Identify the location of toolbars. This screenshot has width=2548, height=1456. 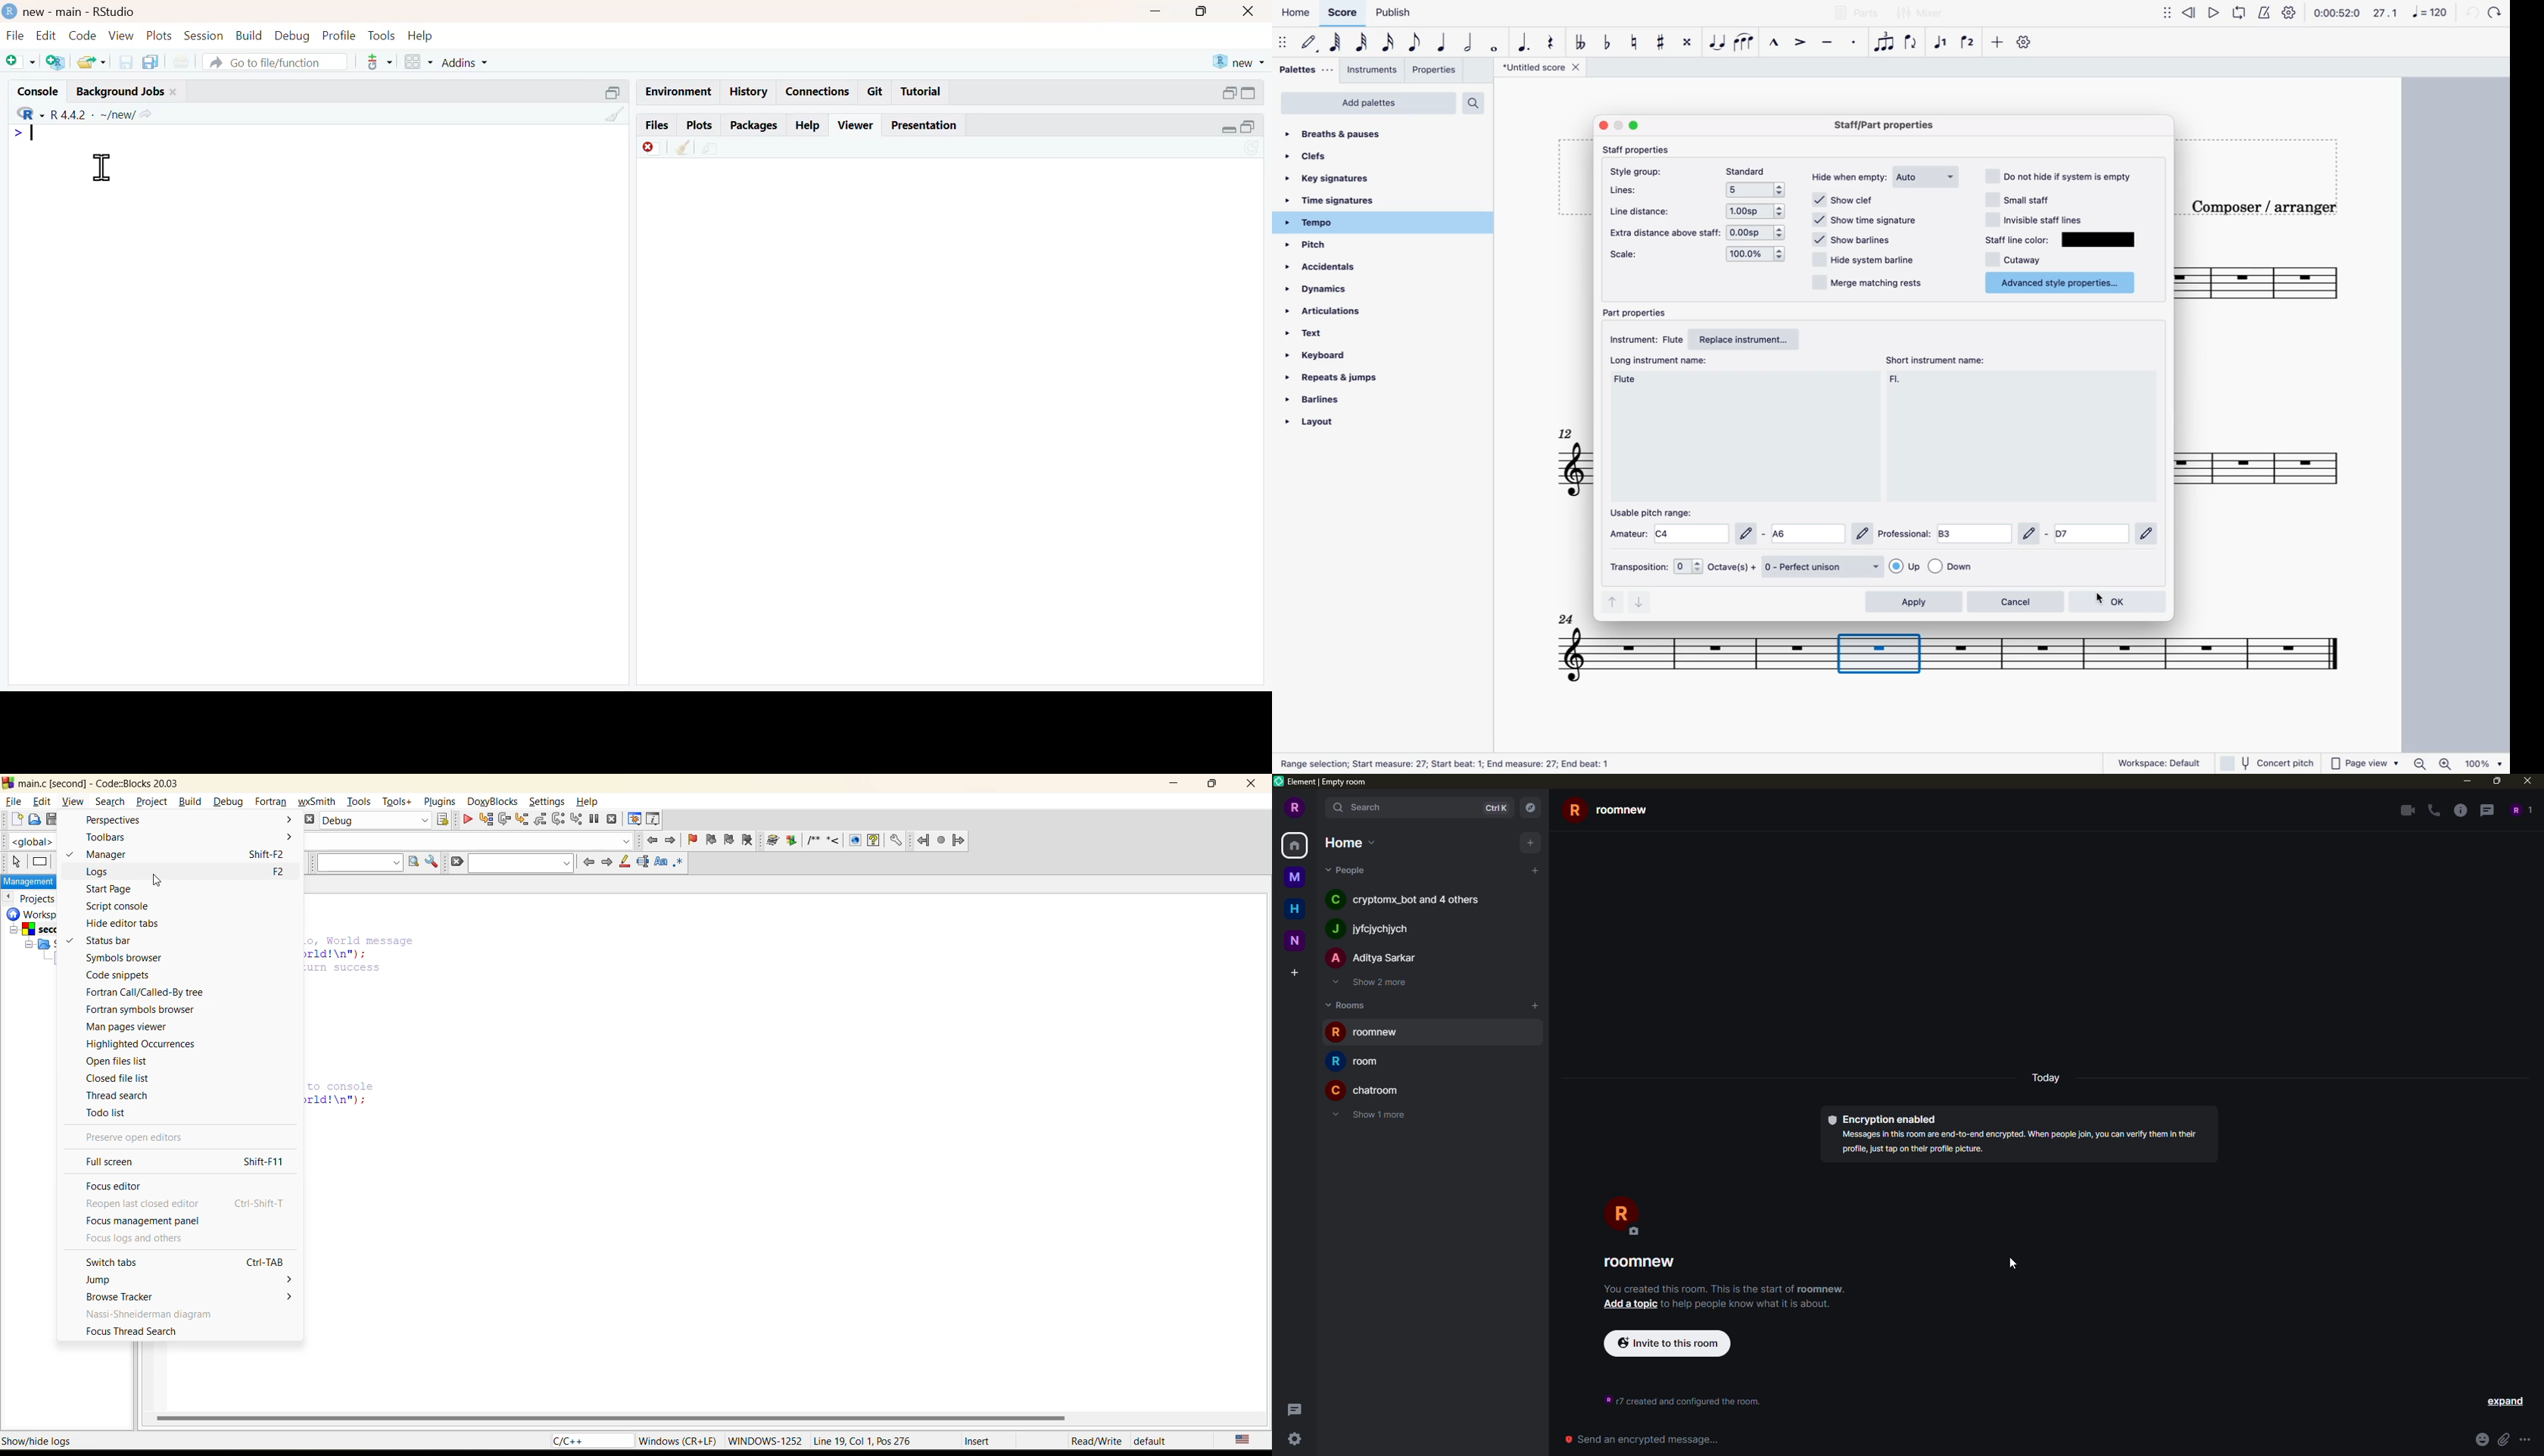
(111, 836).